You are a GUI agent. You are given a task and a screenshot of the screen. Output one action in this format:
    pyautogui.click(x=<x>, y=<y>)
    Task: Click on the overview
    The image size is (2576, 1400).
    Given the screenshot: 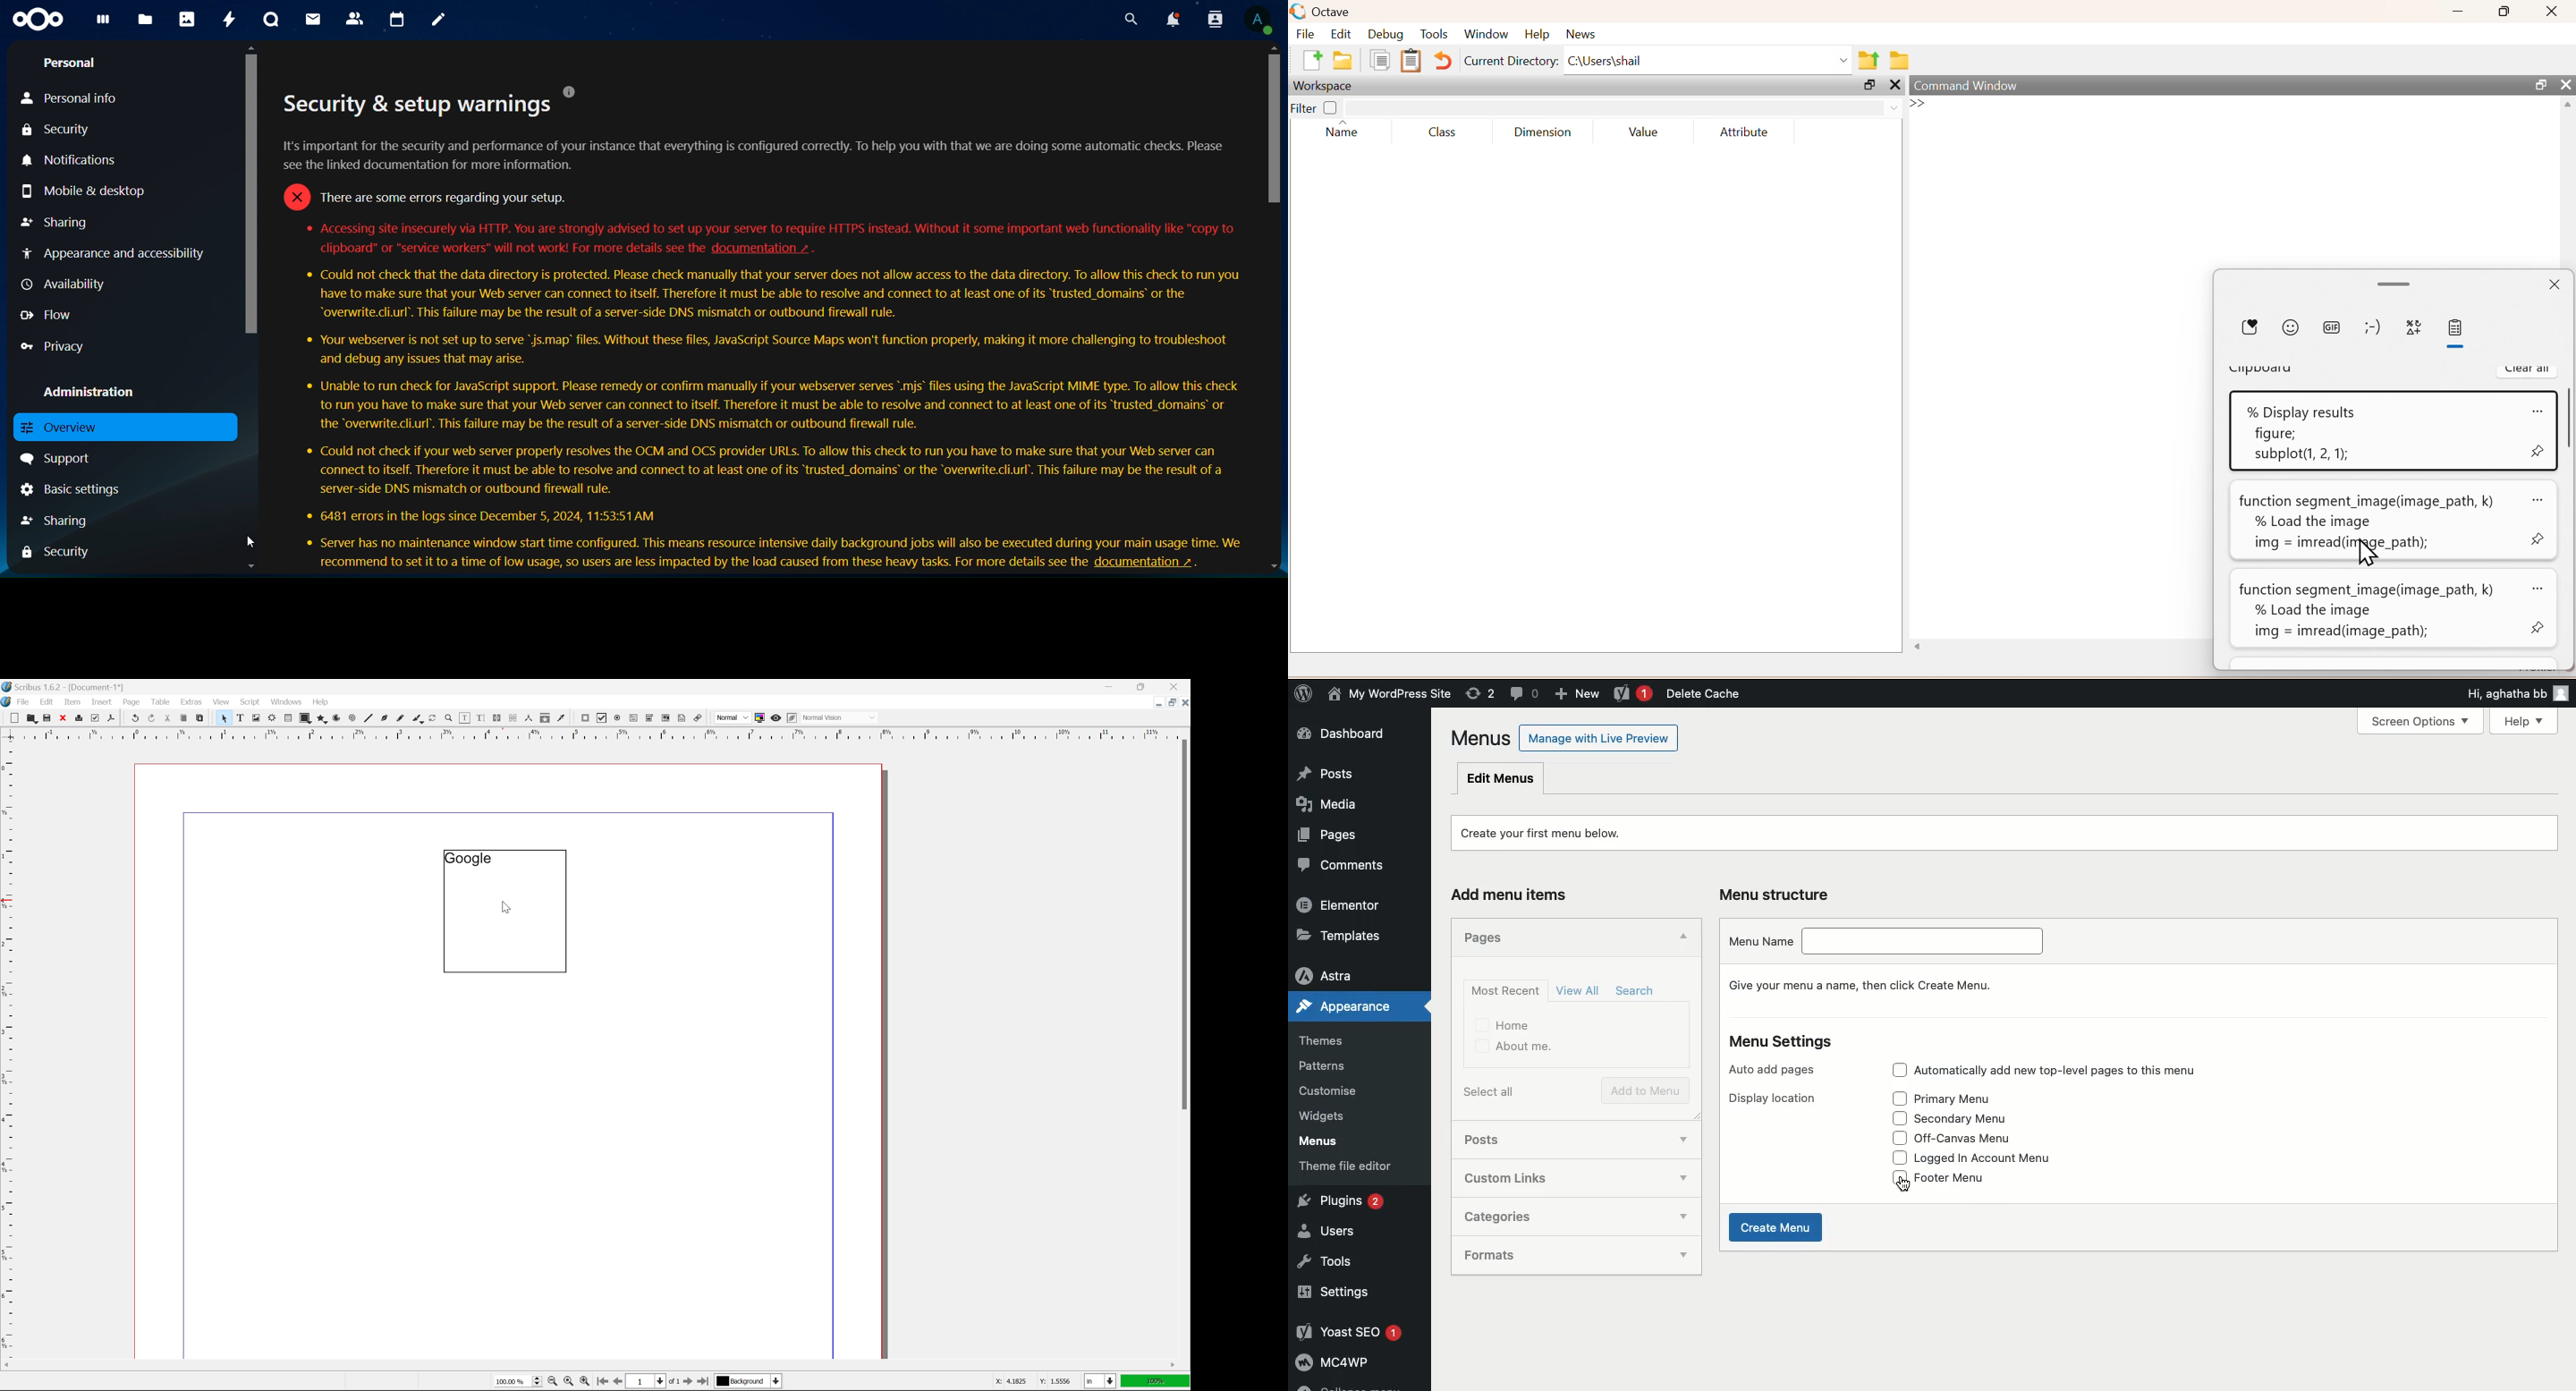 What is the action you would take?
    pyautogui.click(x=63, y=427)
    